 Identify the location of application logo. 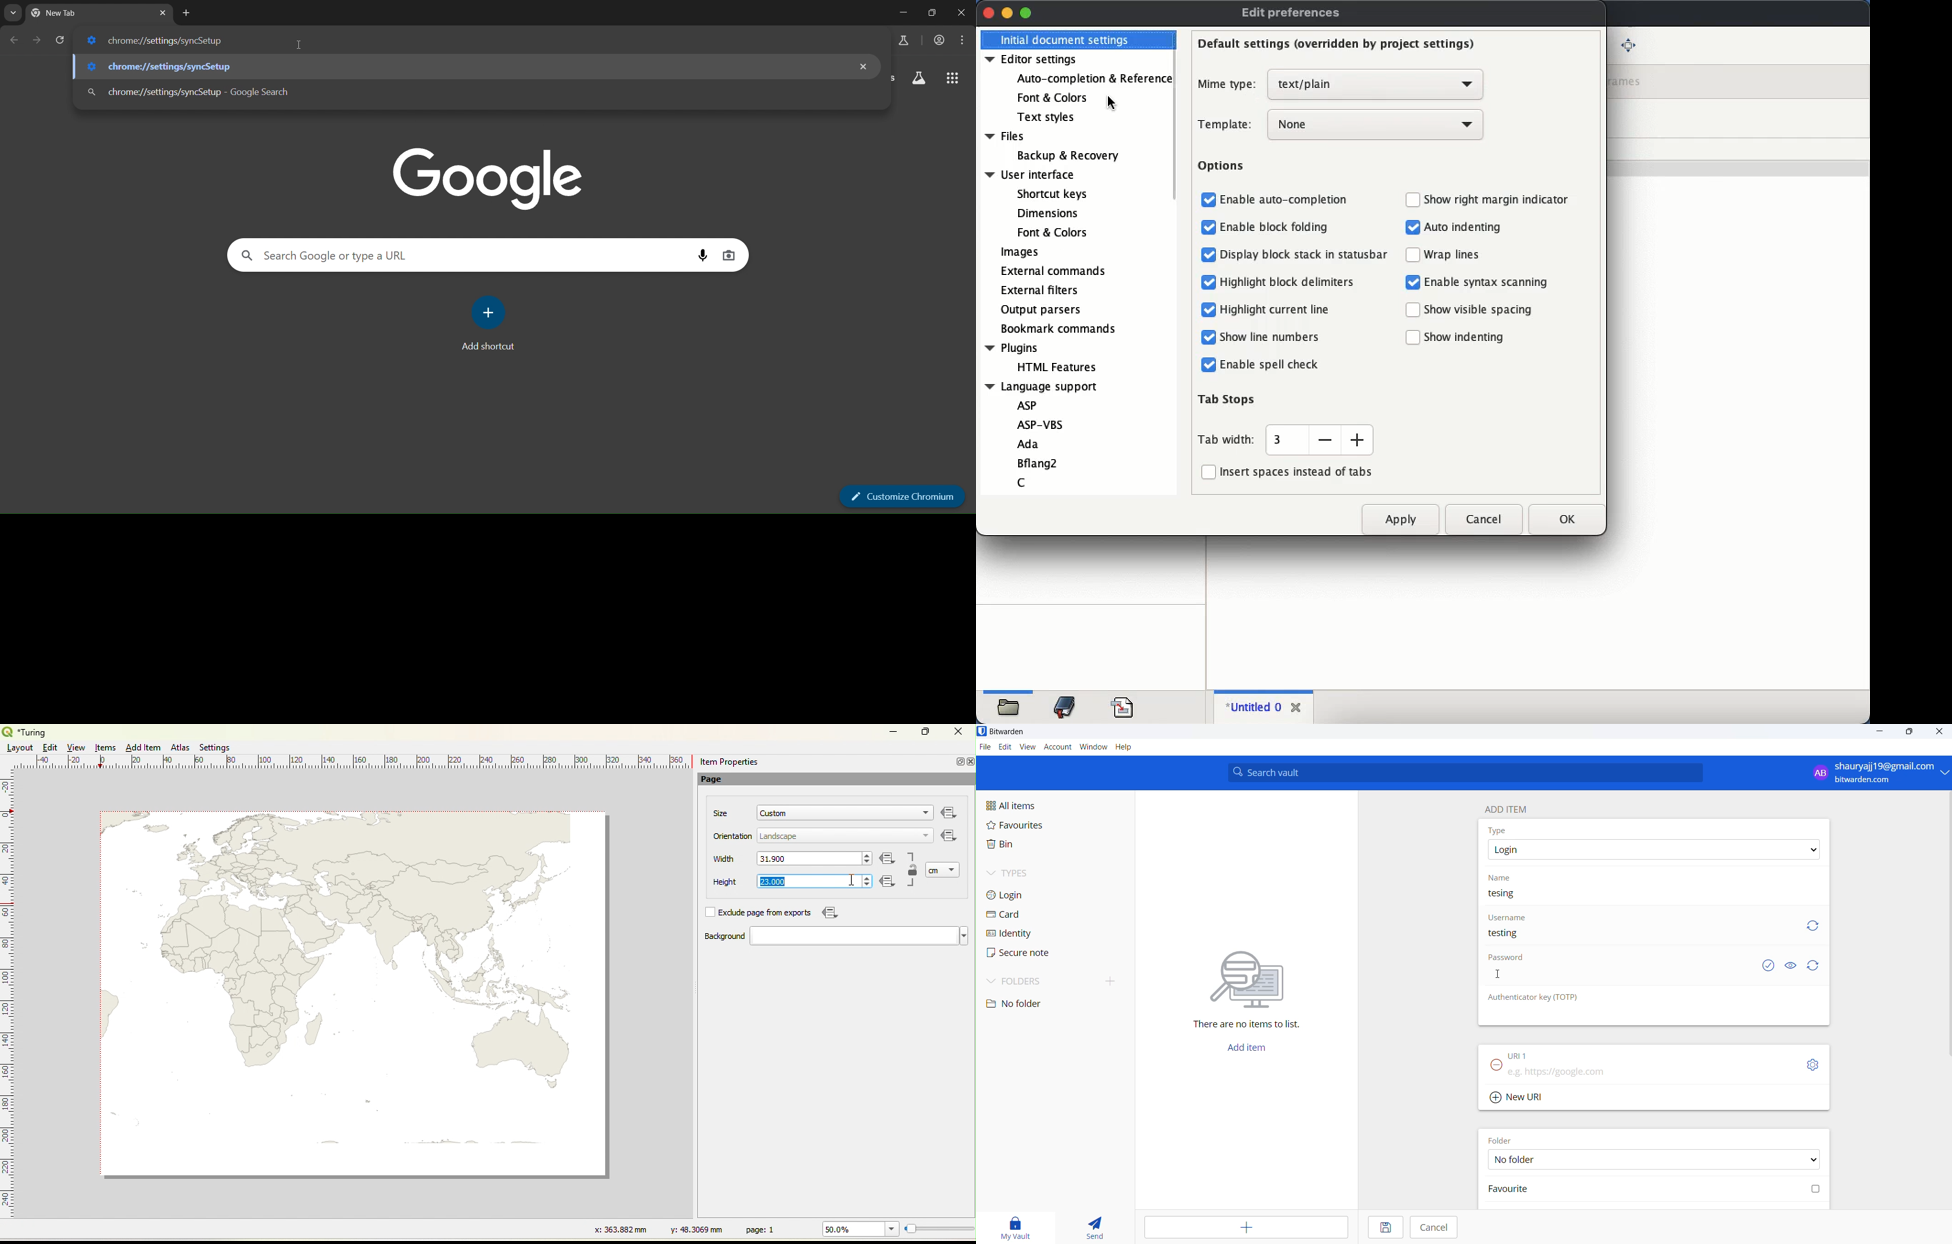
(983, 731).